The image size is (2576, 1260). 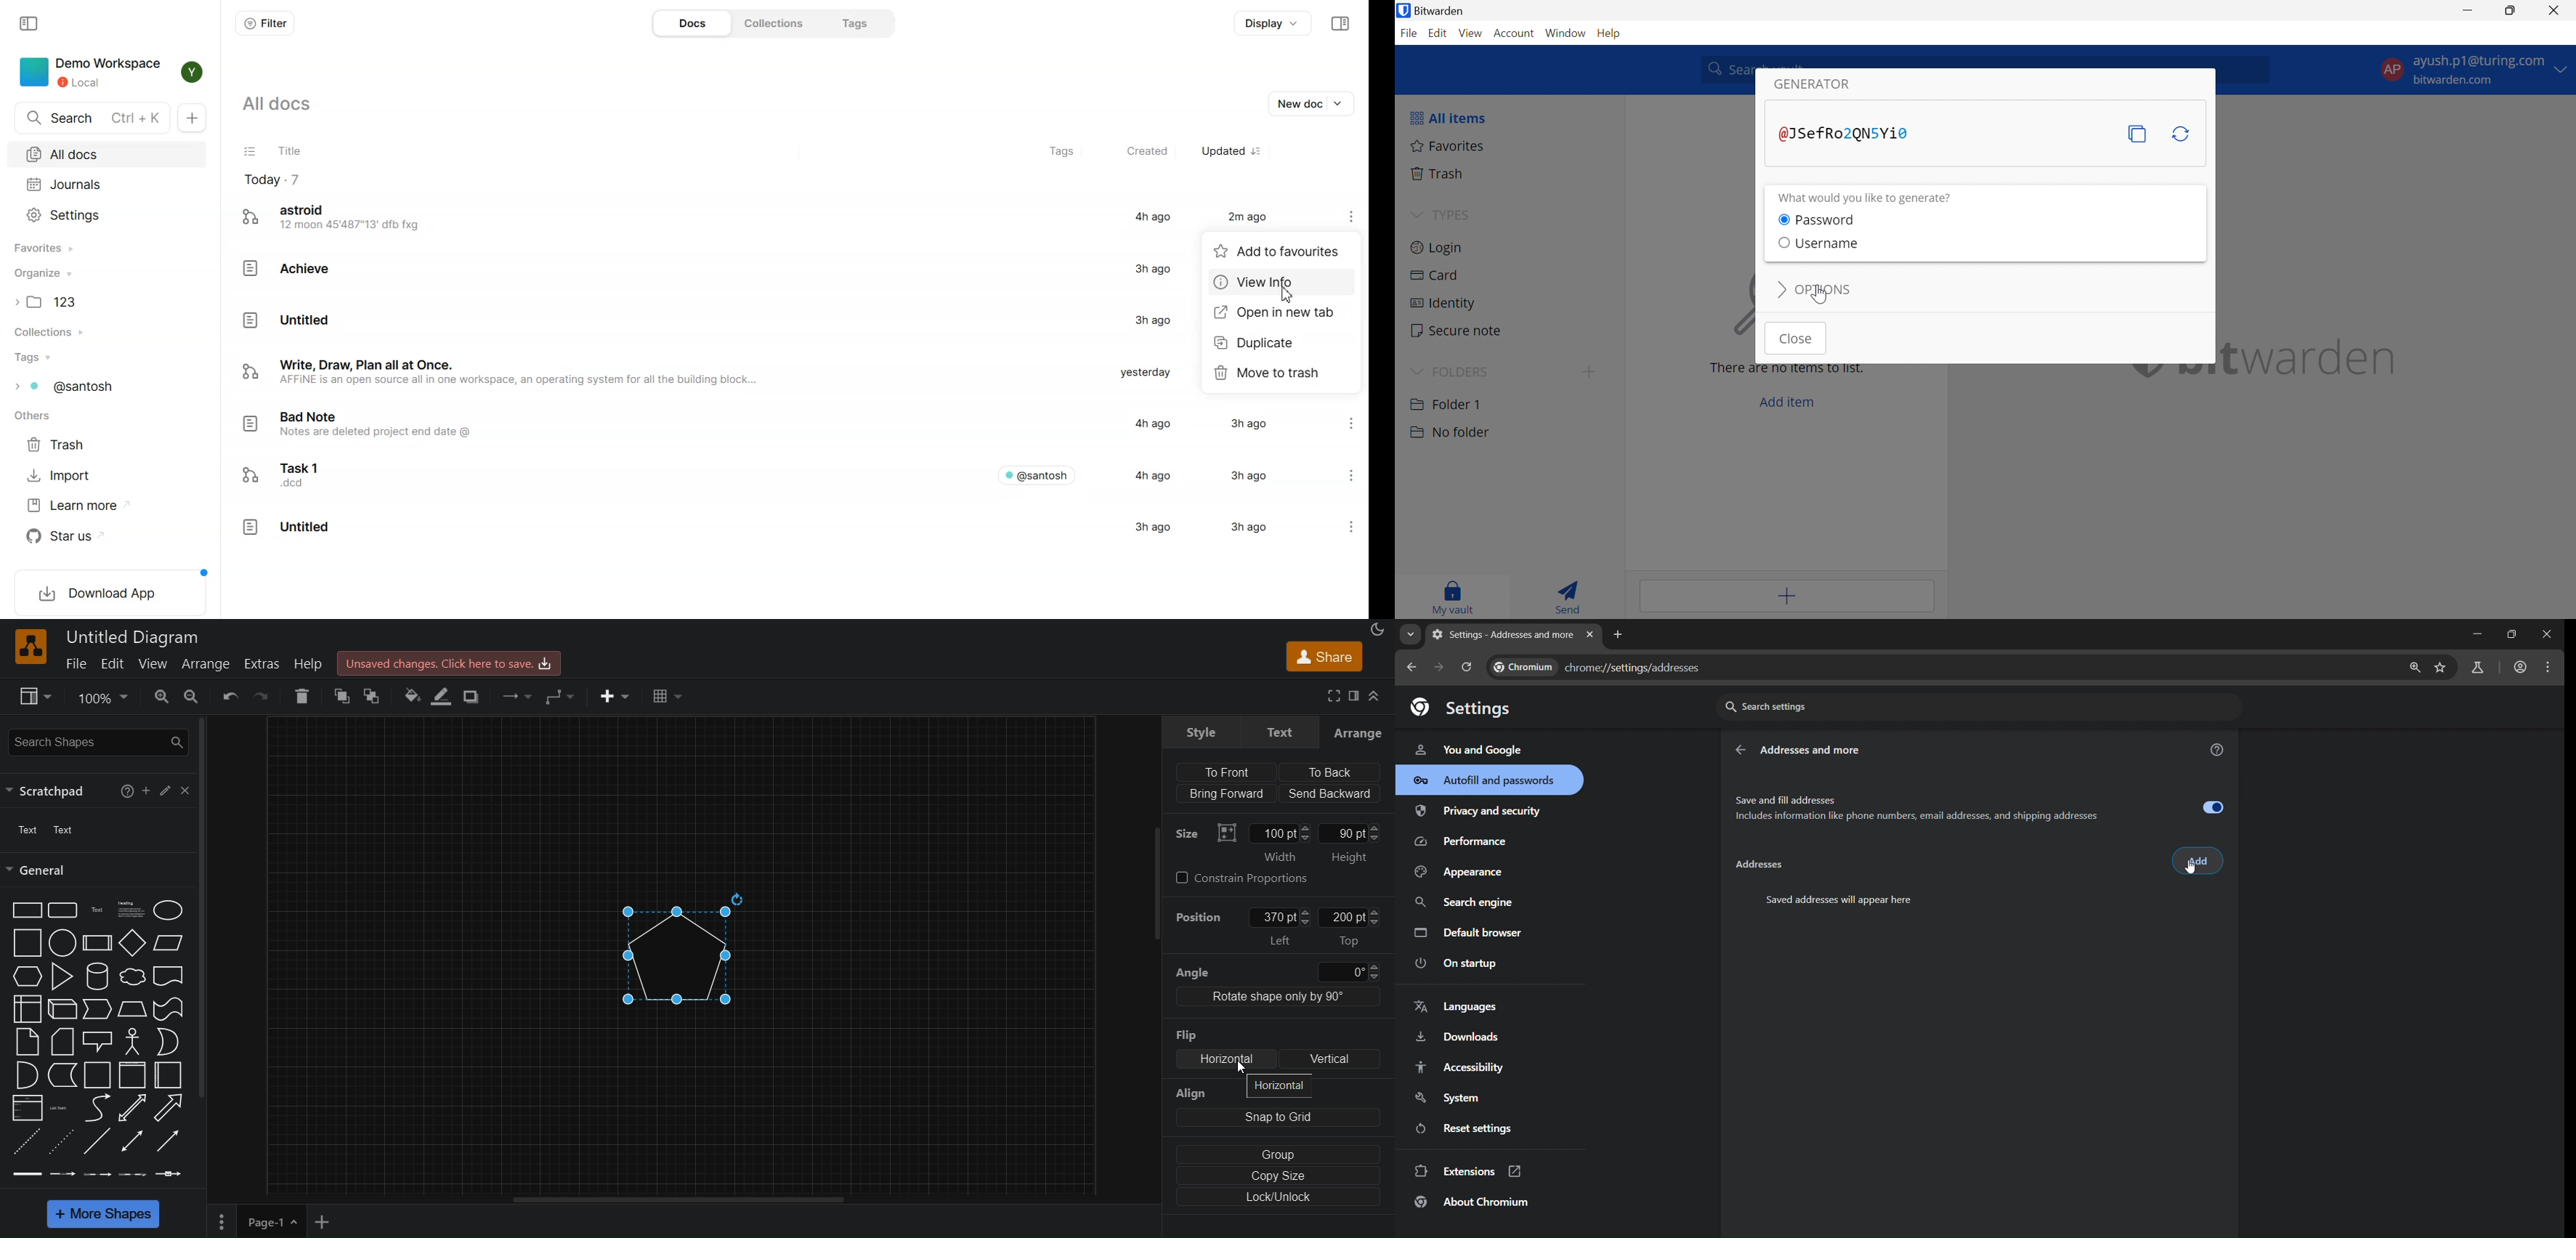 I want to click on  Untitled, so click(x=287, y=319).